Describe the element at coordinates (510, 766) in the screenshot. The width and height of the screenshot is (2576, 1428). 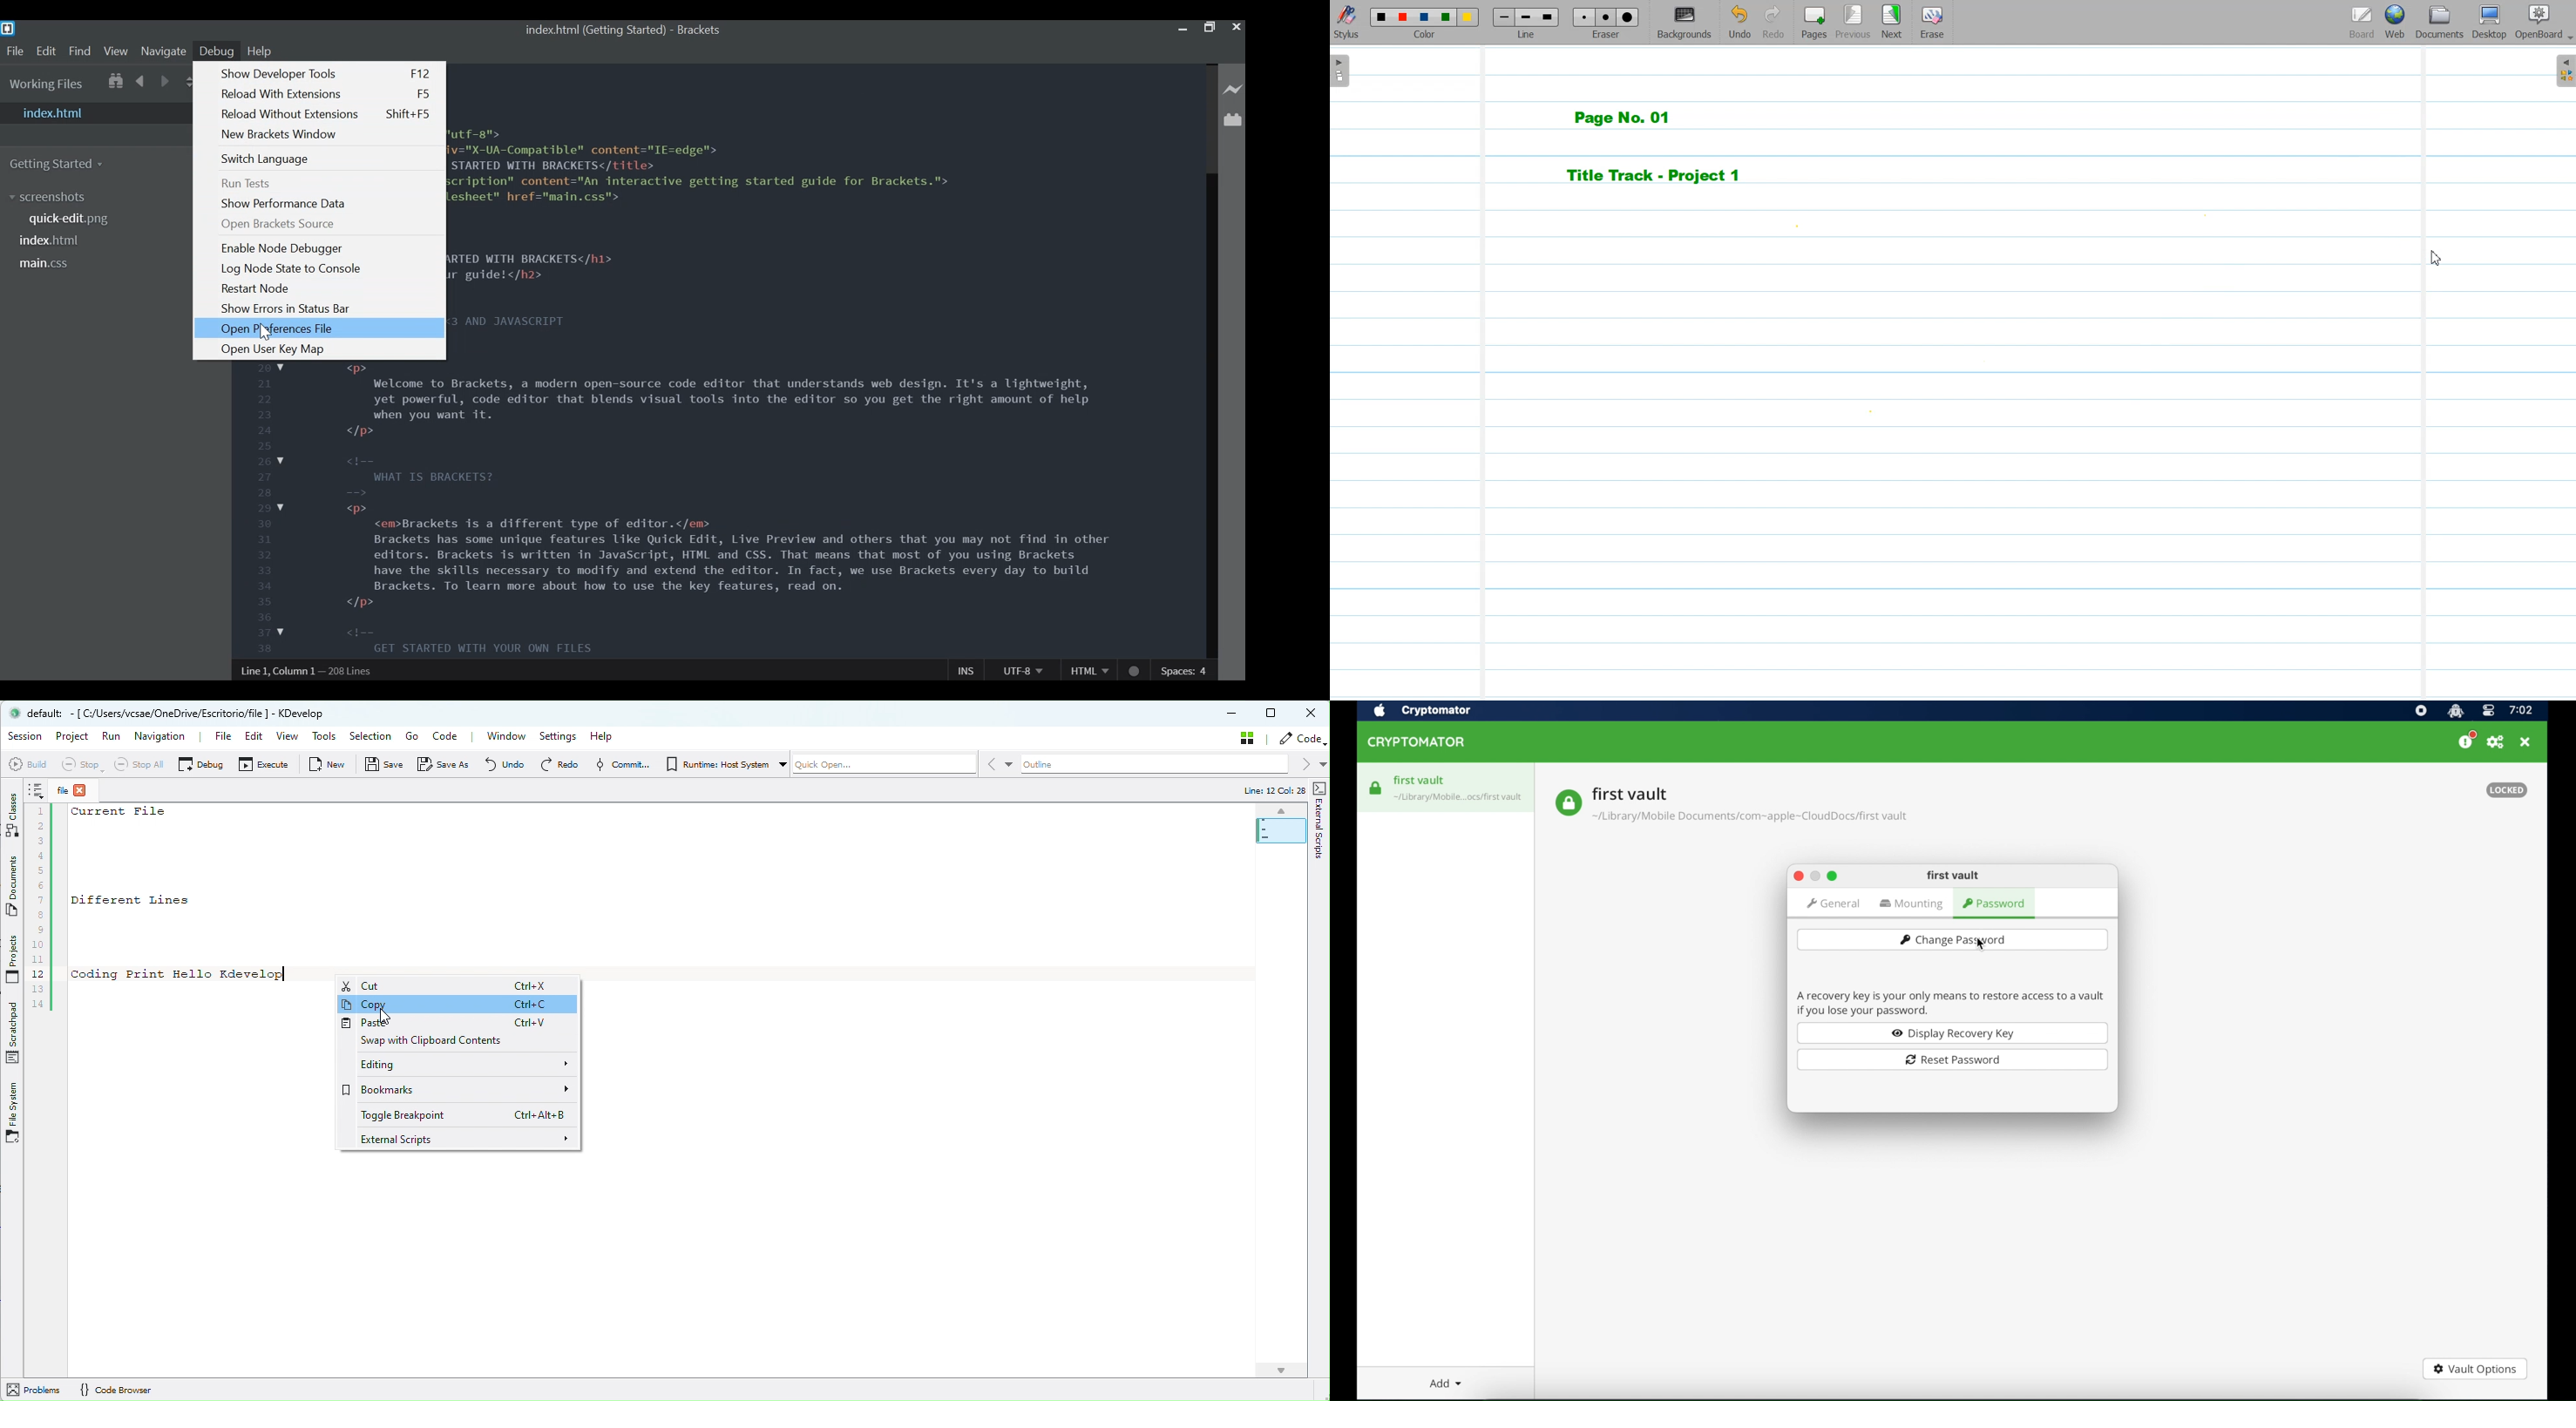
I see `Undo` at that location.